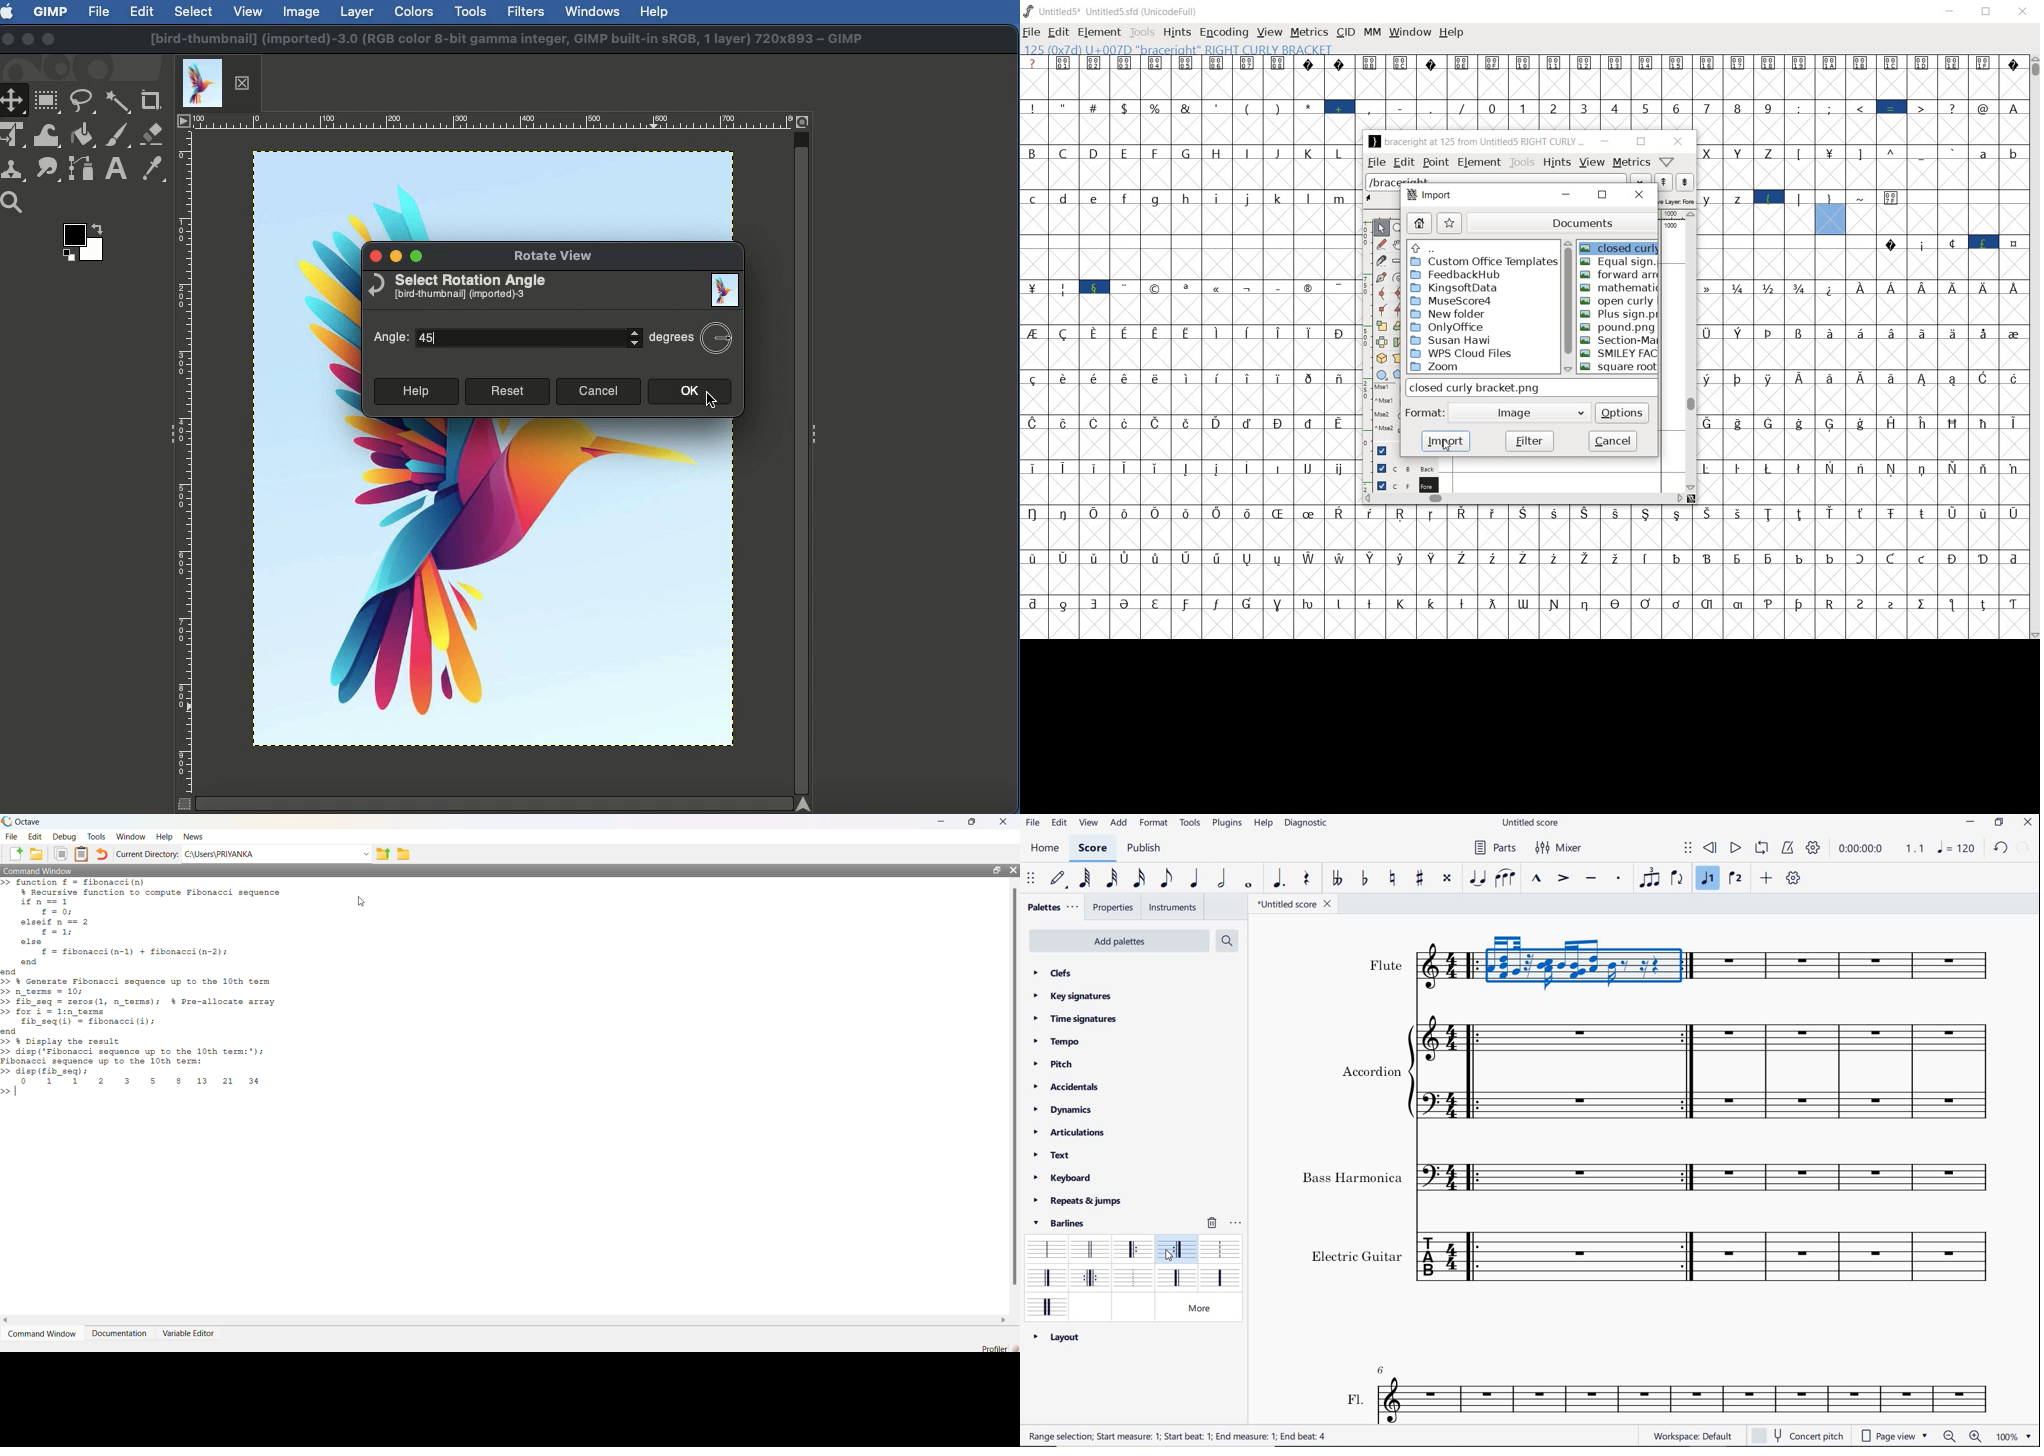 This screenshot has height=1456, width=2044. What do you see at coordinates (1950, 1438) in the screenshot?
I see `ZOOM OUT` at bounding box center [1950, 1438].